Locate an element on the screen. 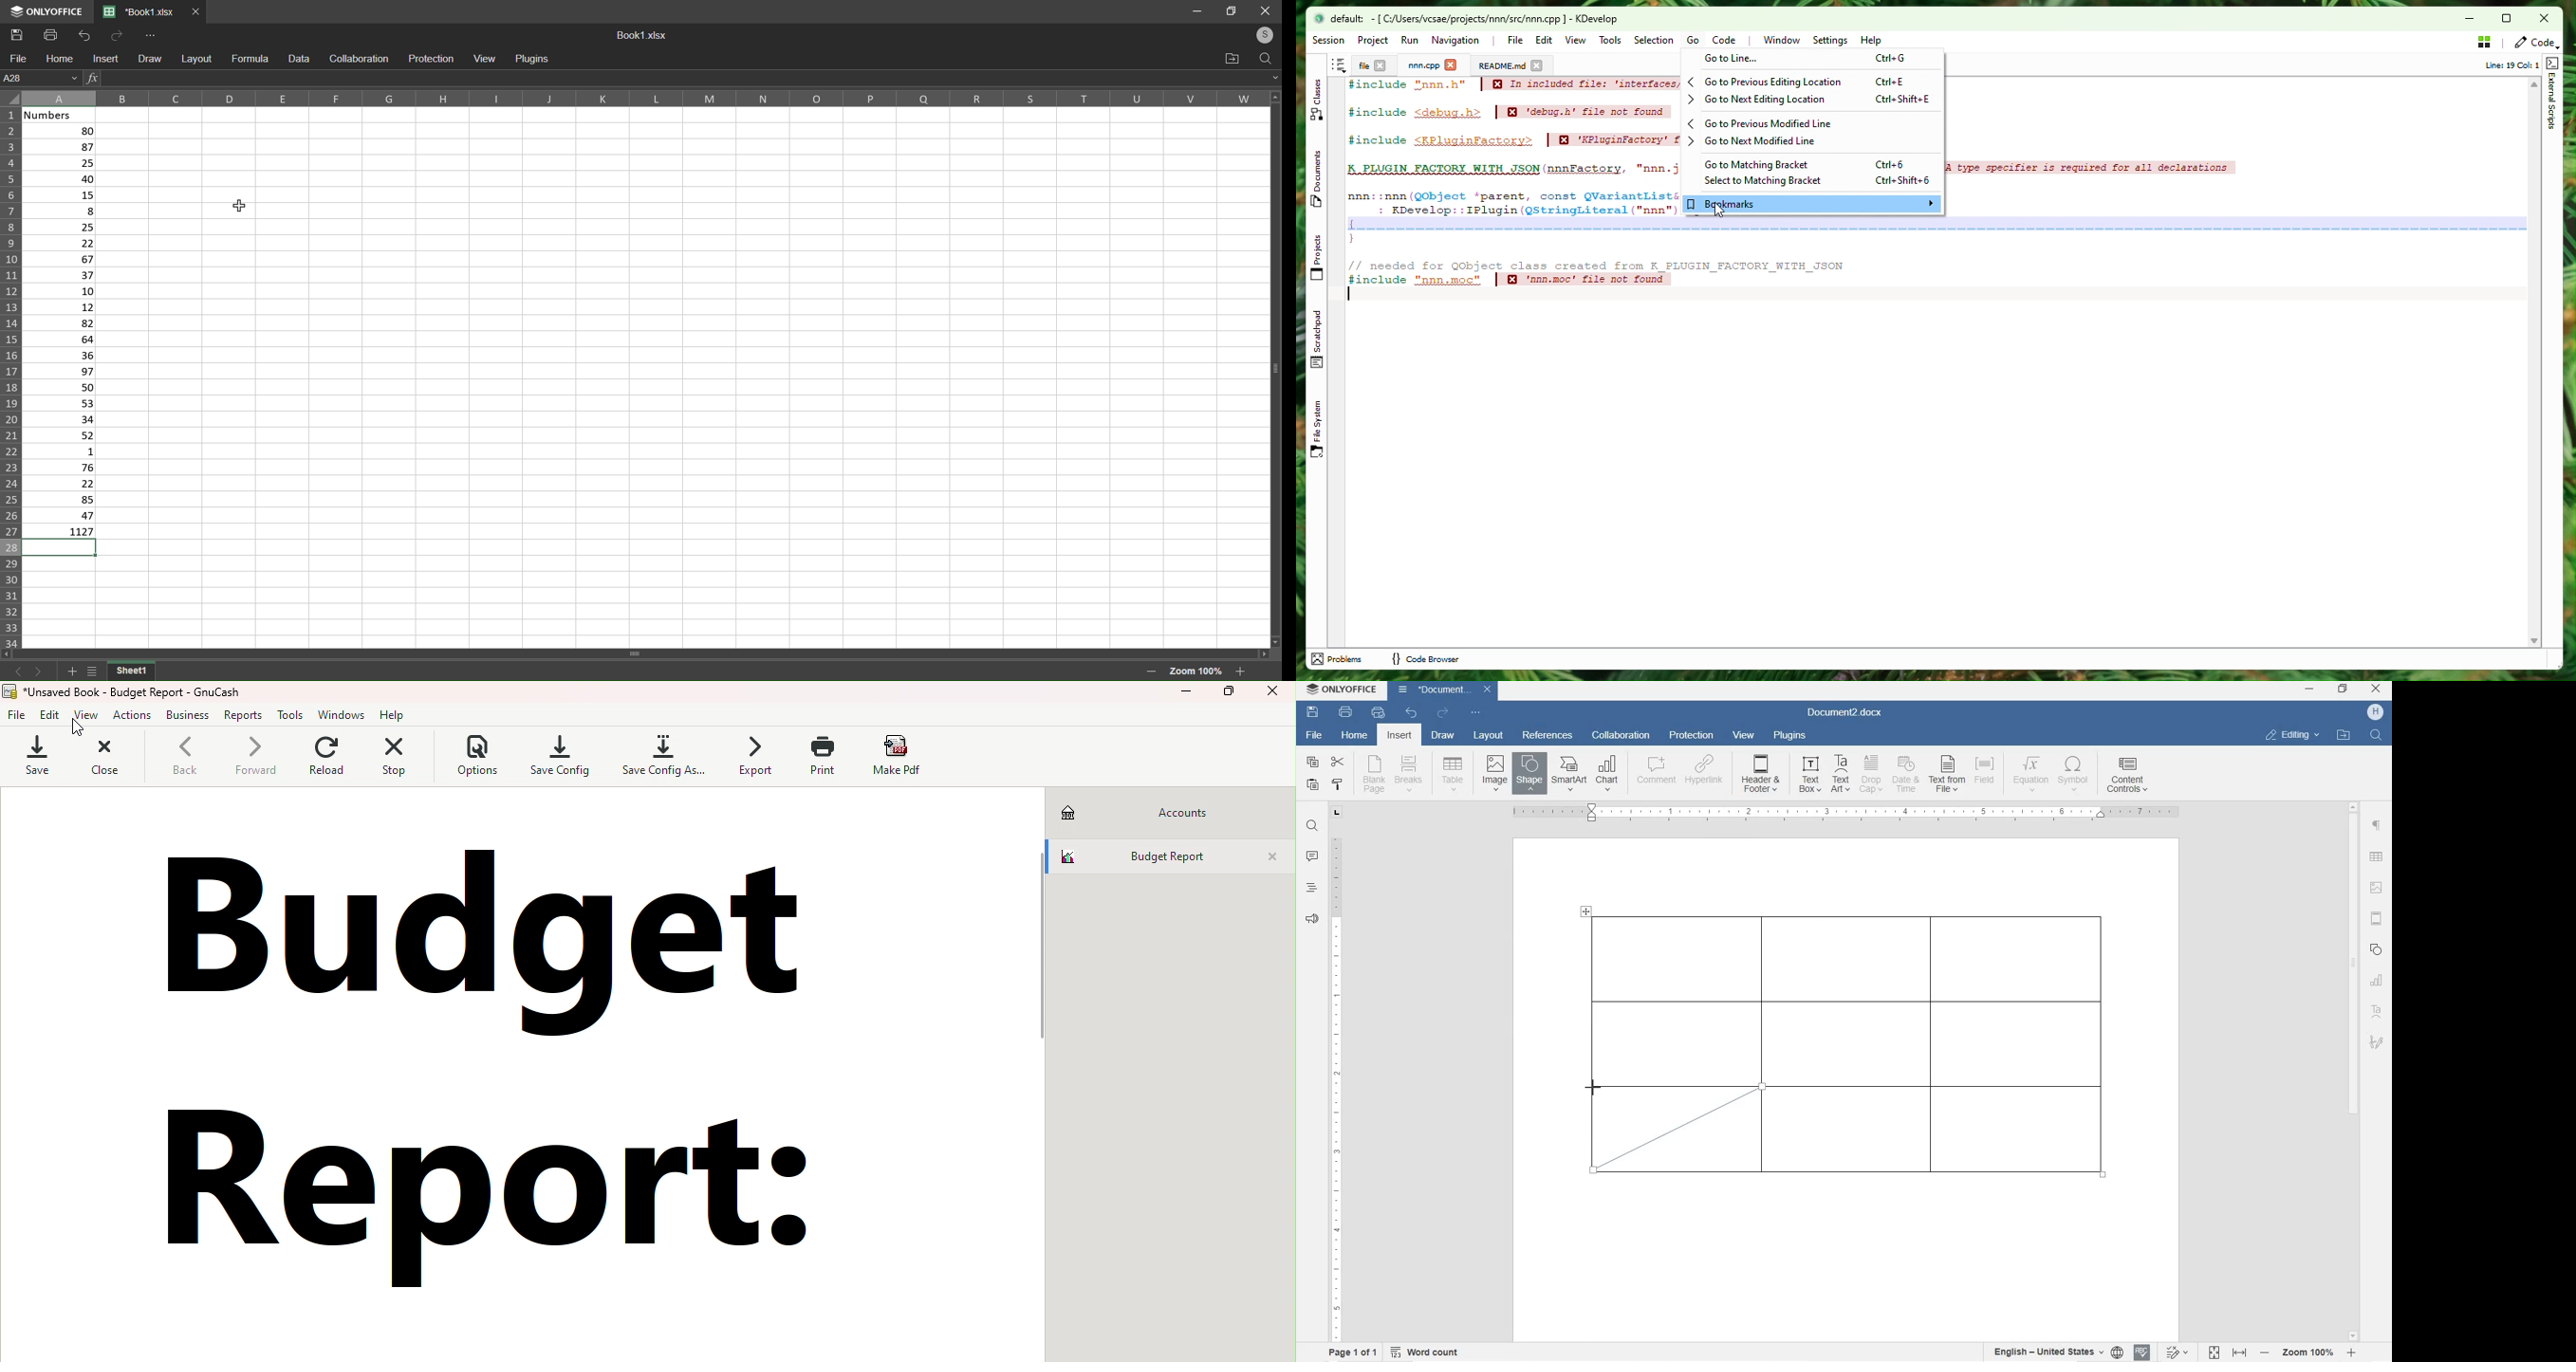 Image resolution: width=2576 pixels, height=1372 pixels. TEXT BOX is located at coordinates (1808, 776).